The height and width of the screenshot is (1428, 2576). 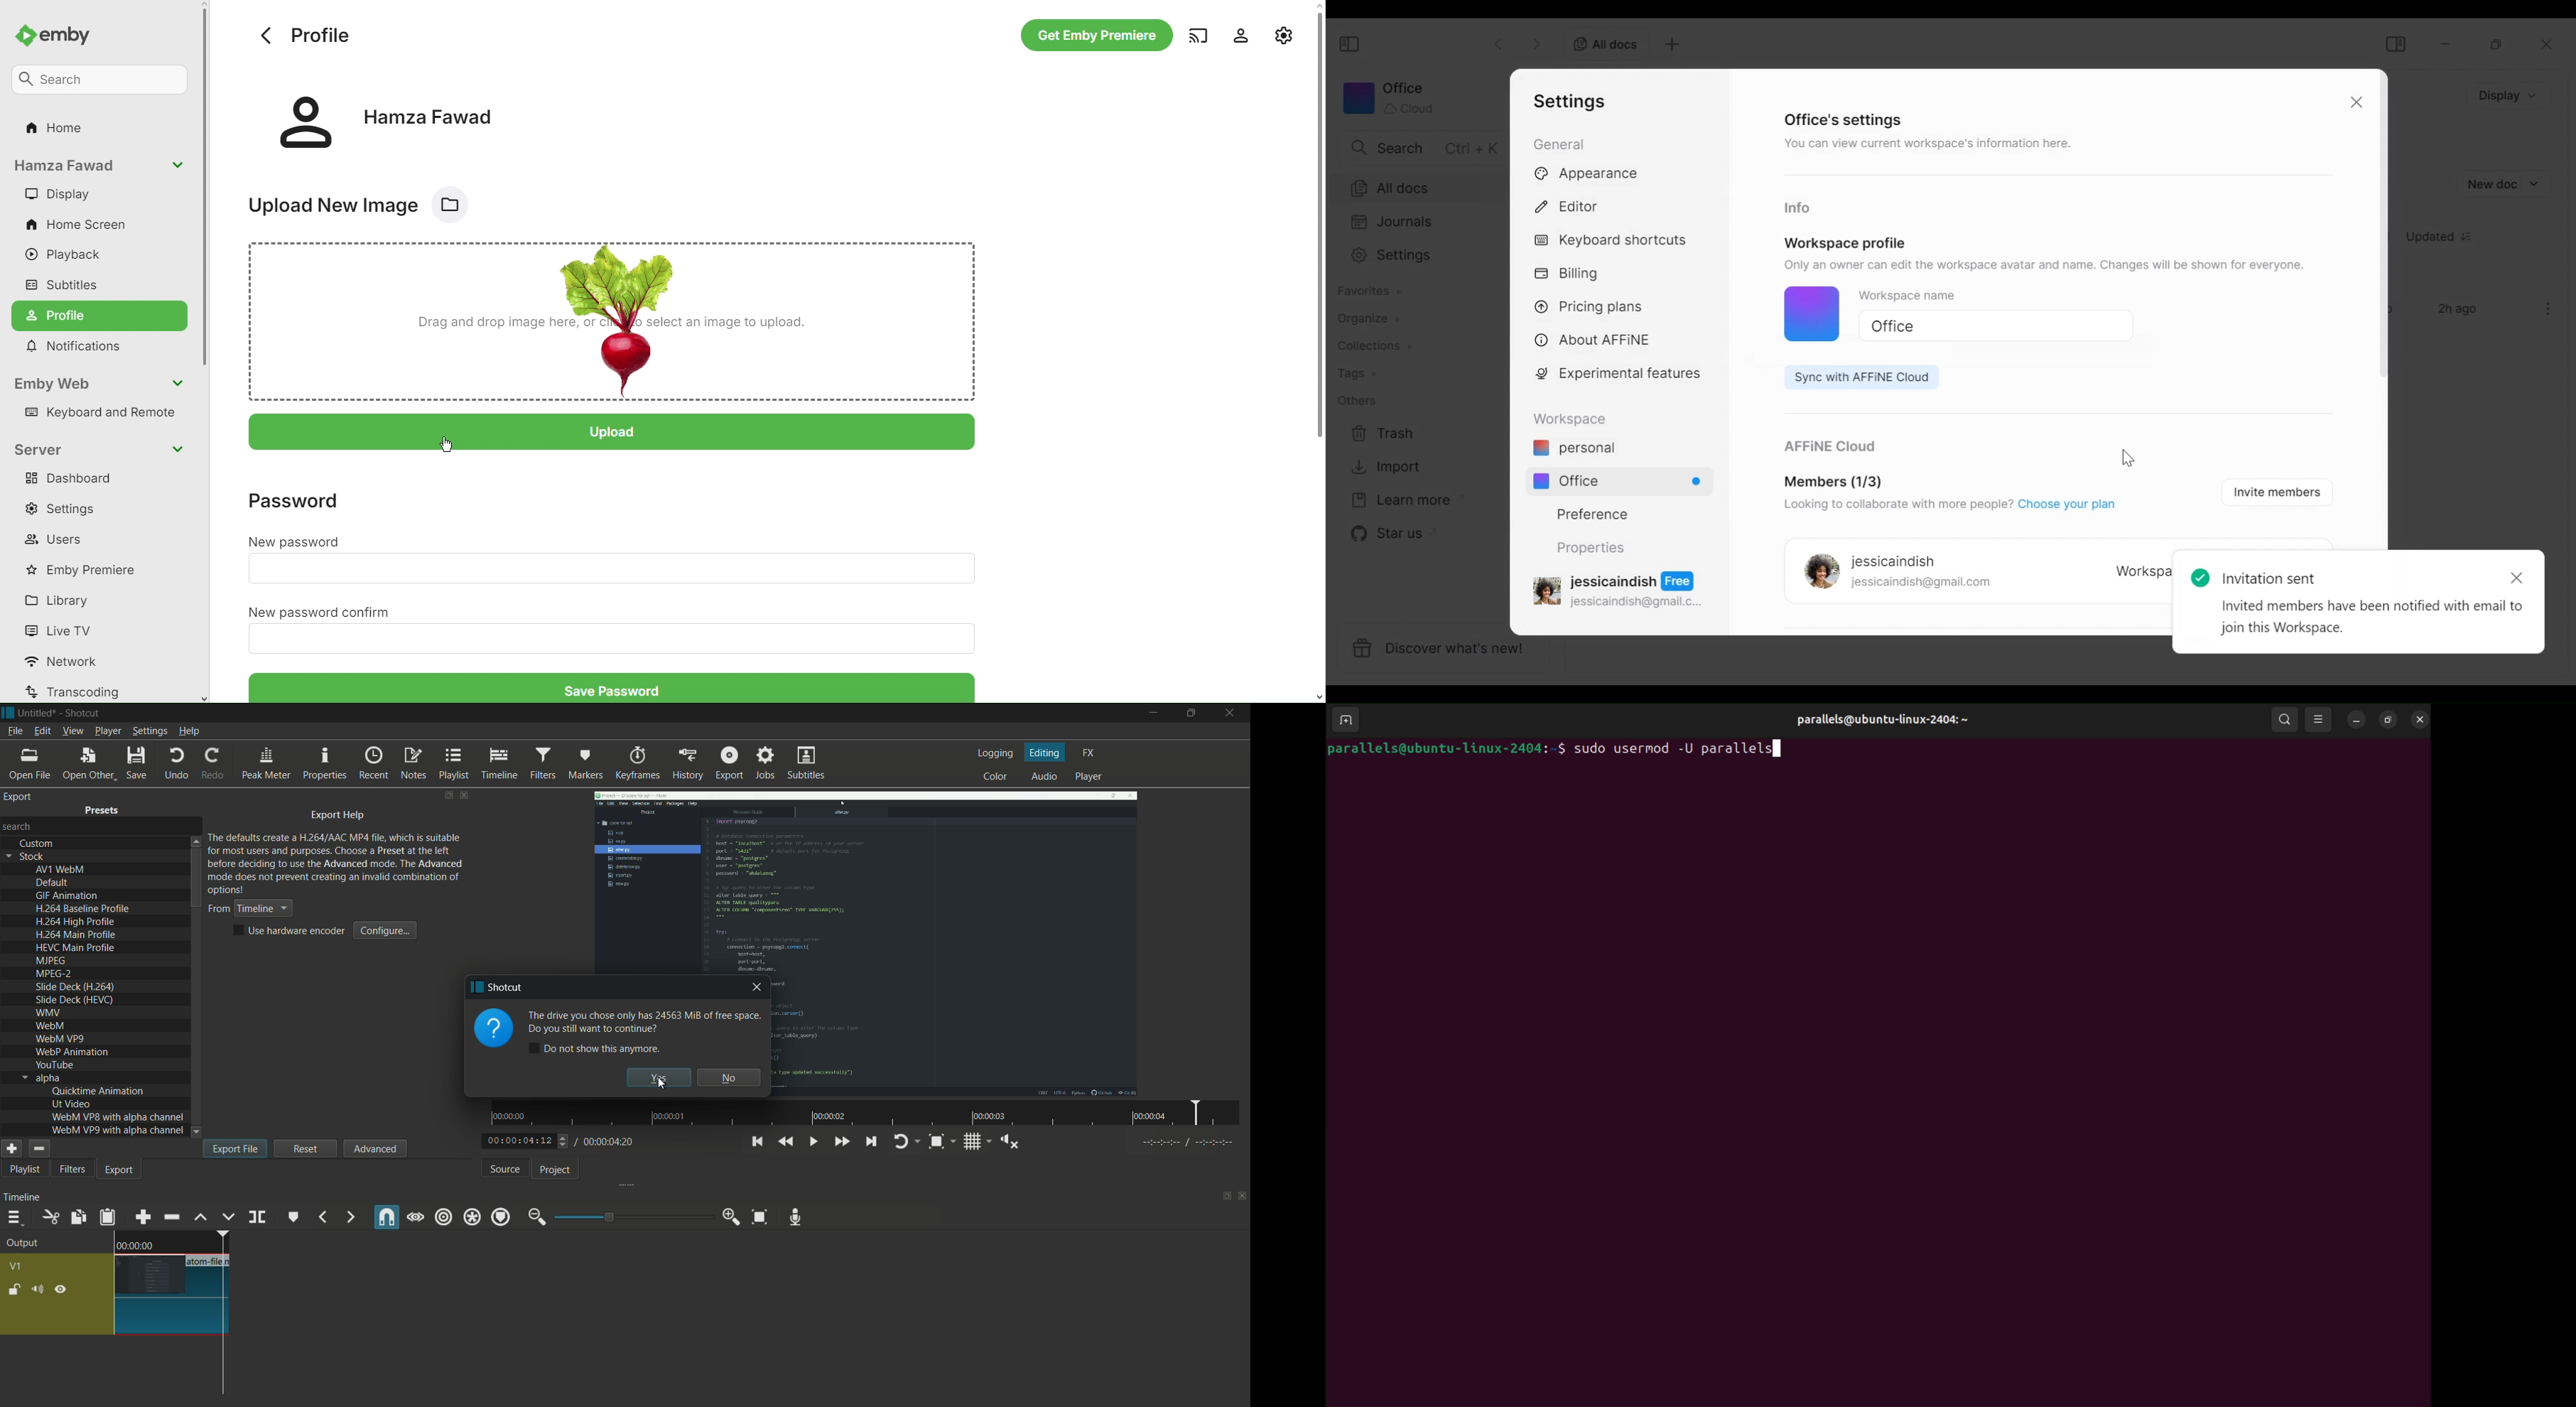 I want to click on playlist, so click(x=22, y=1171).